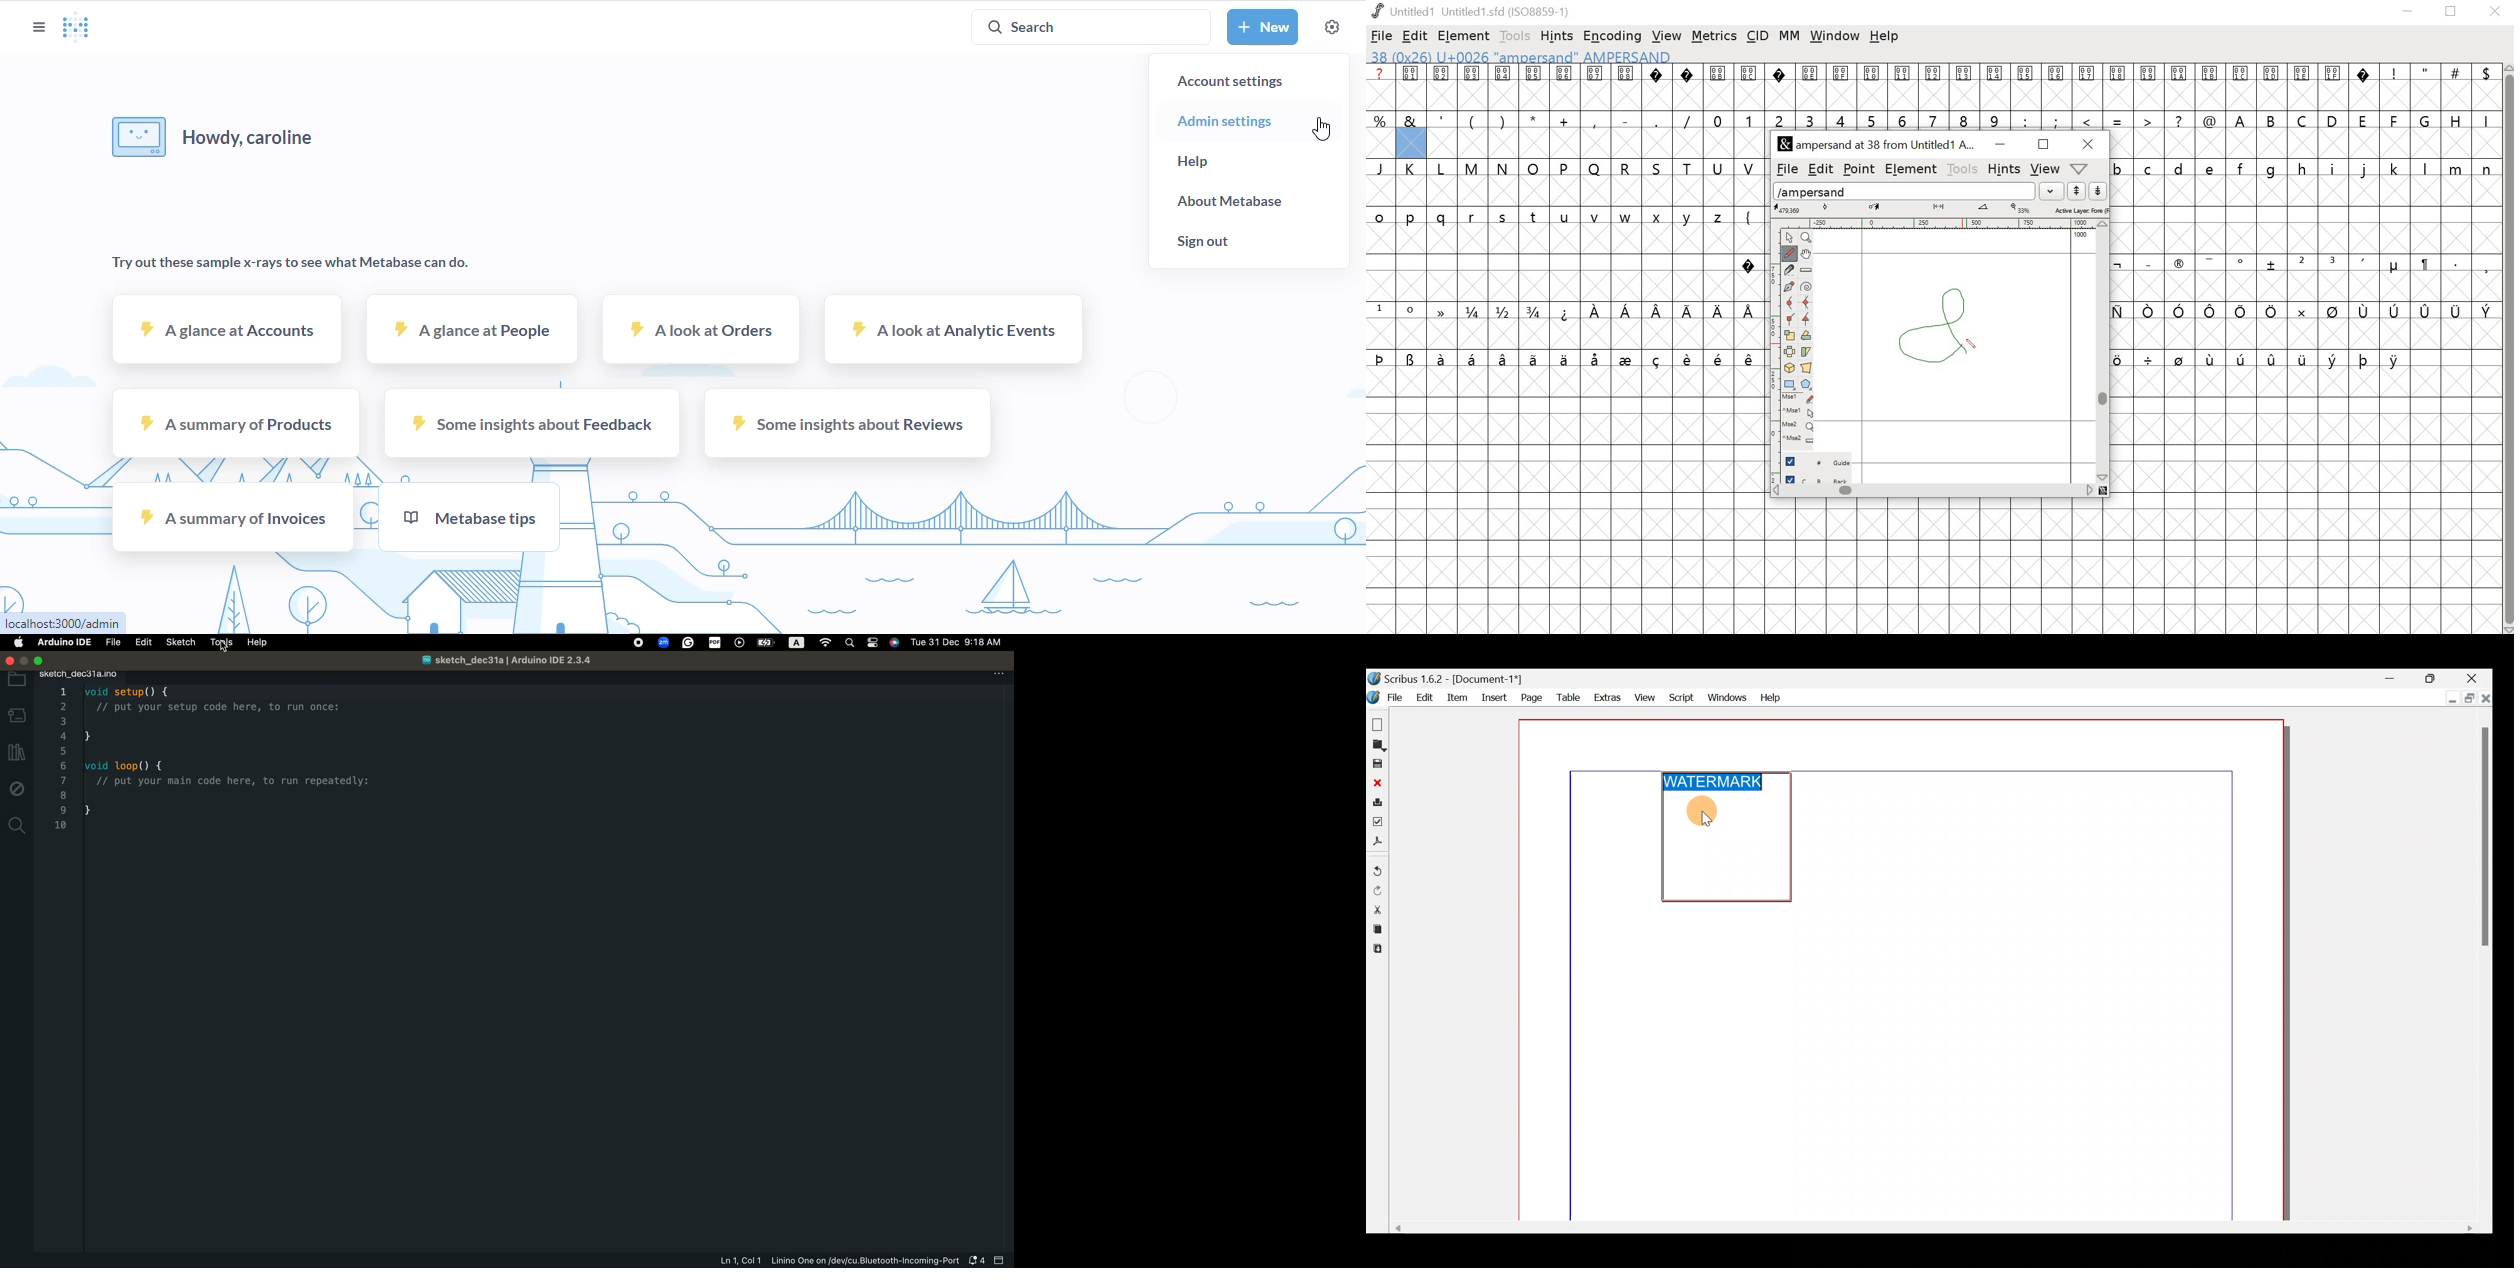 This screenshot has height=1288, width=2520. I want to click on edit, so click(1820, 168).